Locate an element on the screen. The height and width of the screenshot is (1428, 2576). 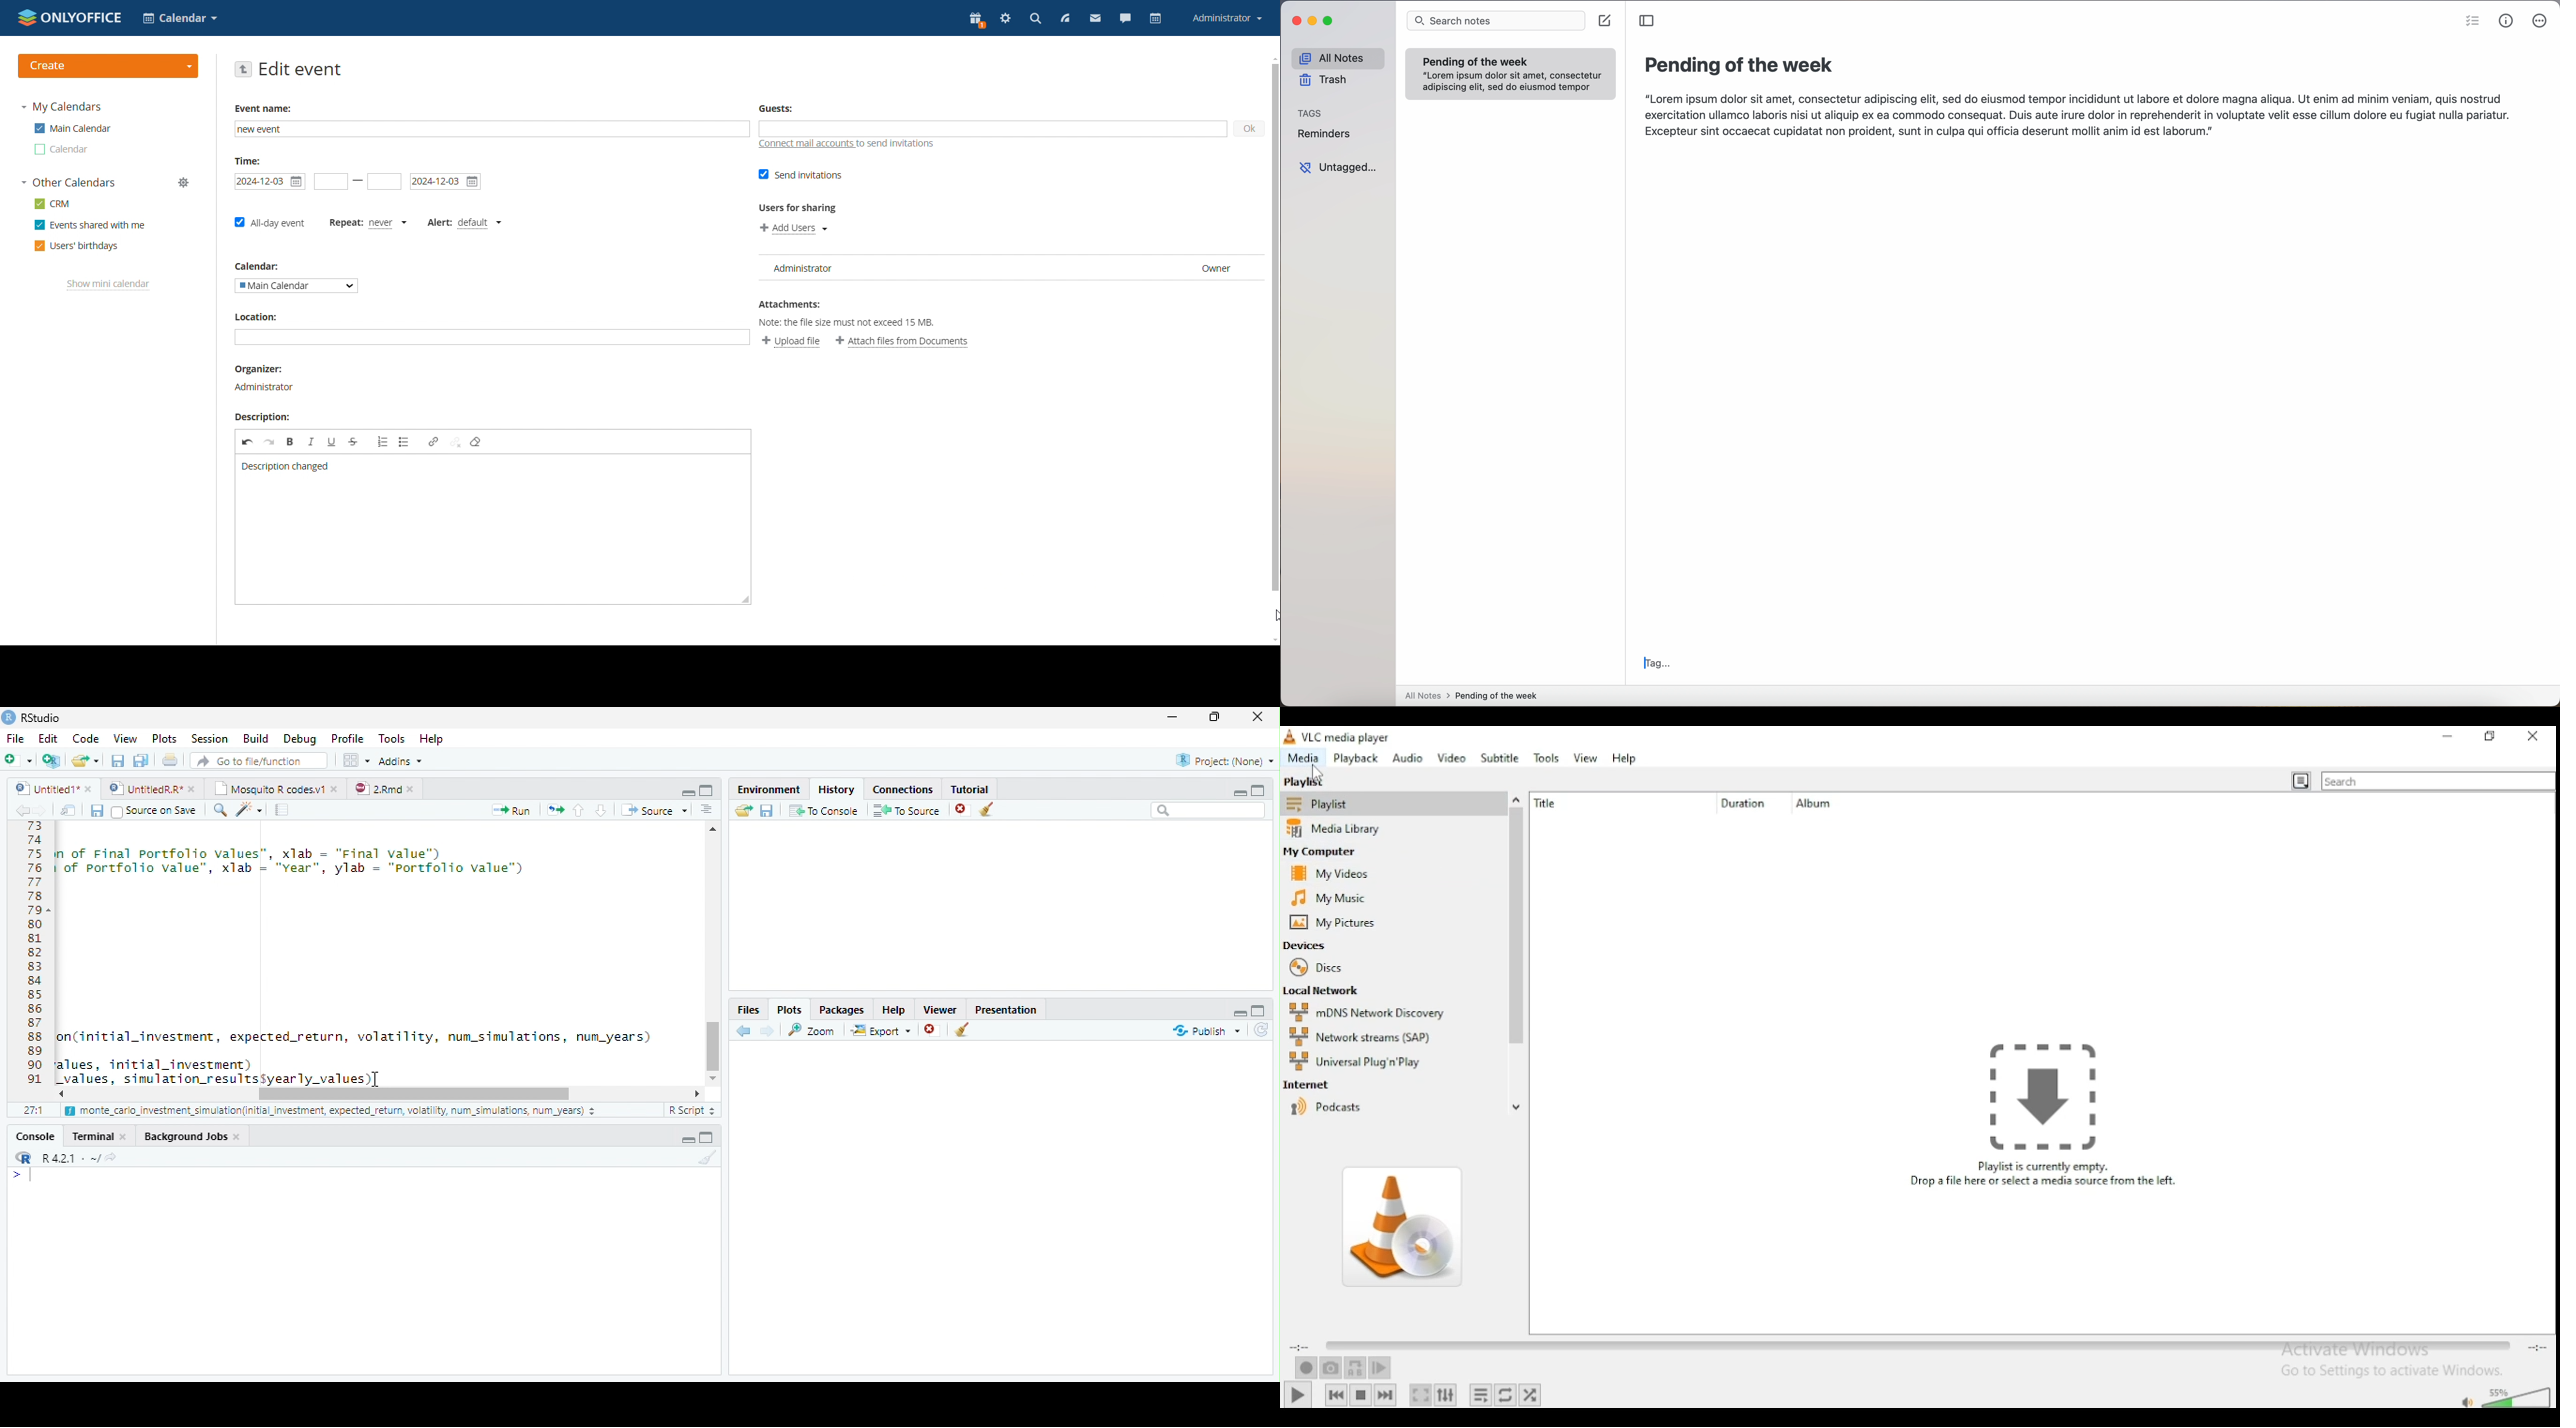
Plots is located at coordinates (163, 739).